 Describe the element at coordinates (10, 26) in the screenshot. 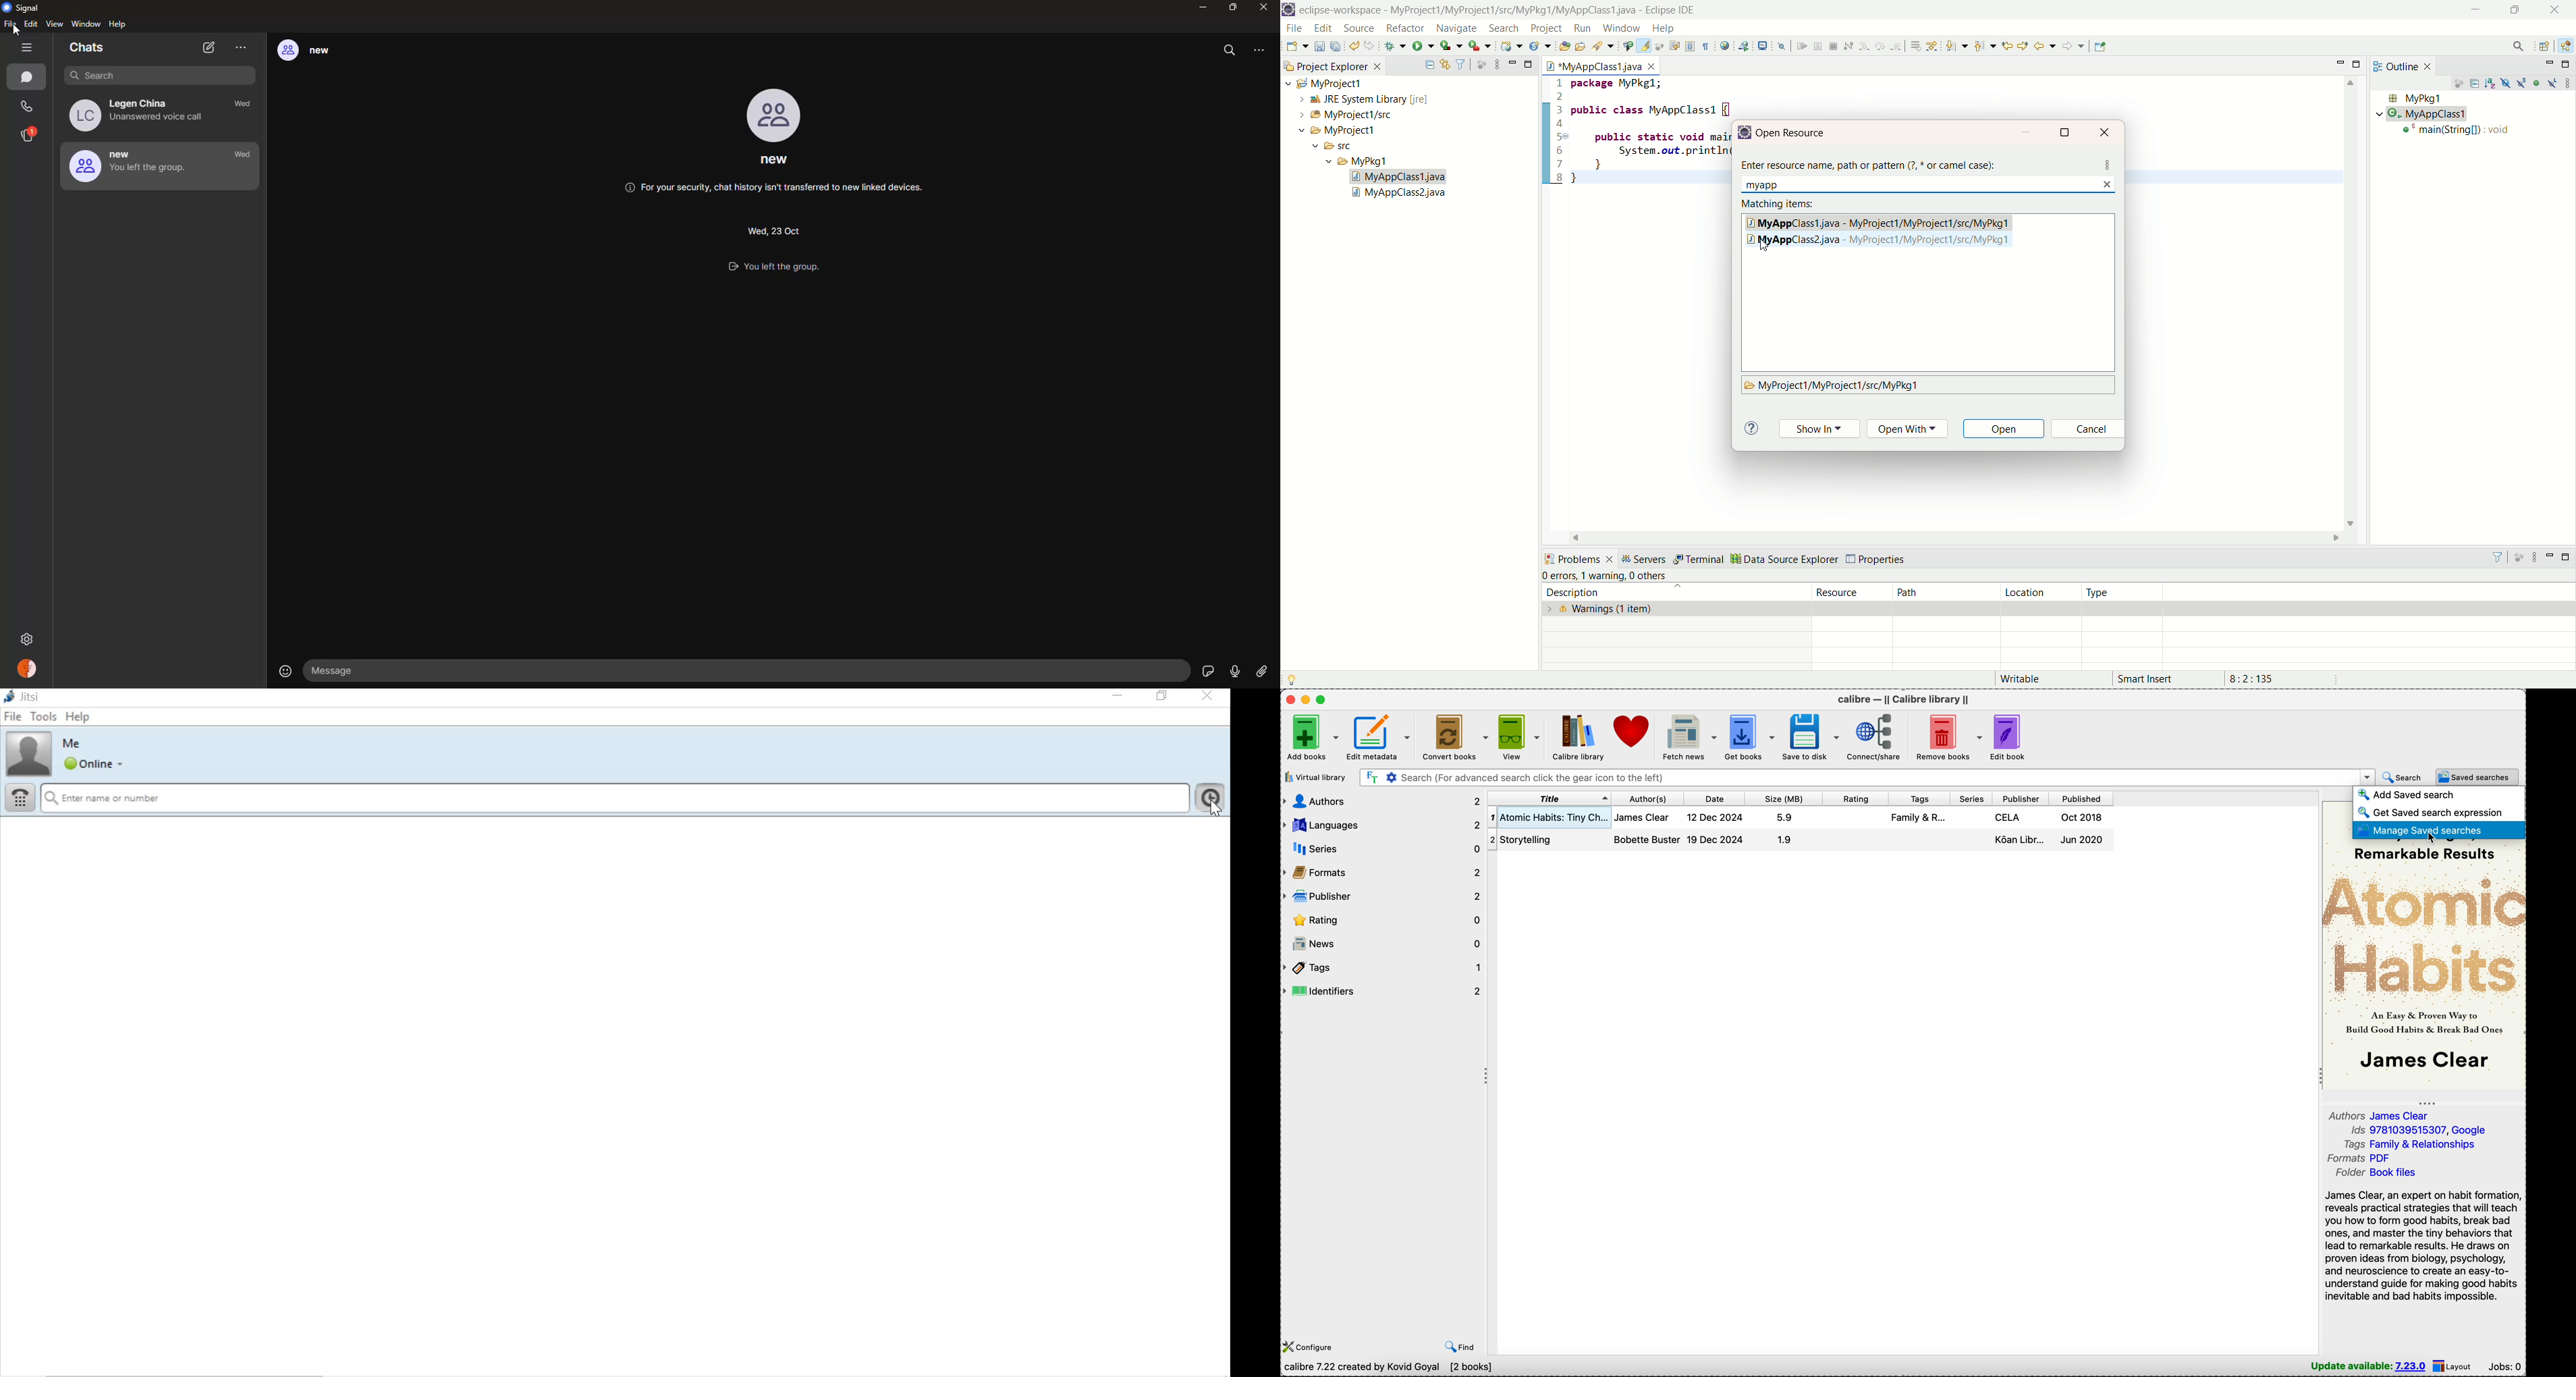

I see `file` at that location.